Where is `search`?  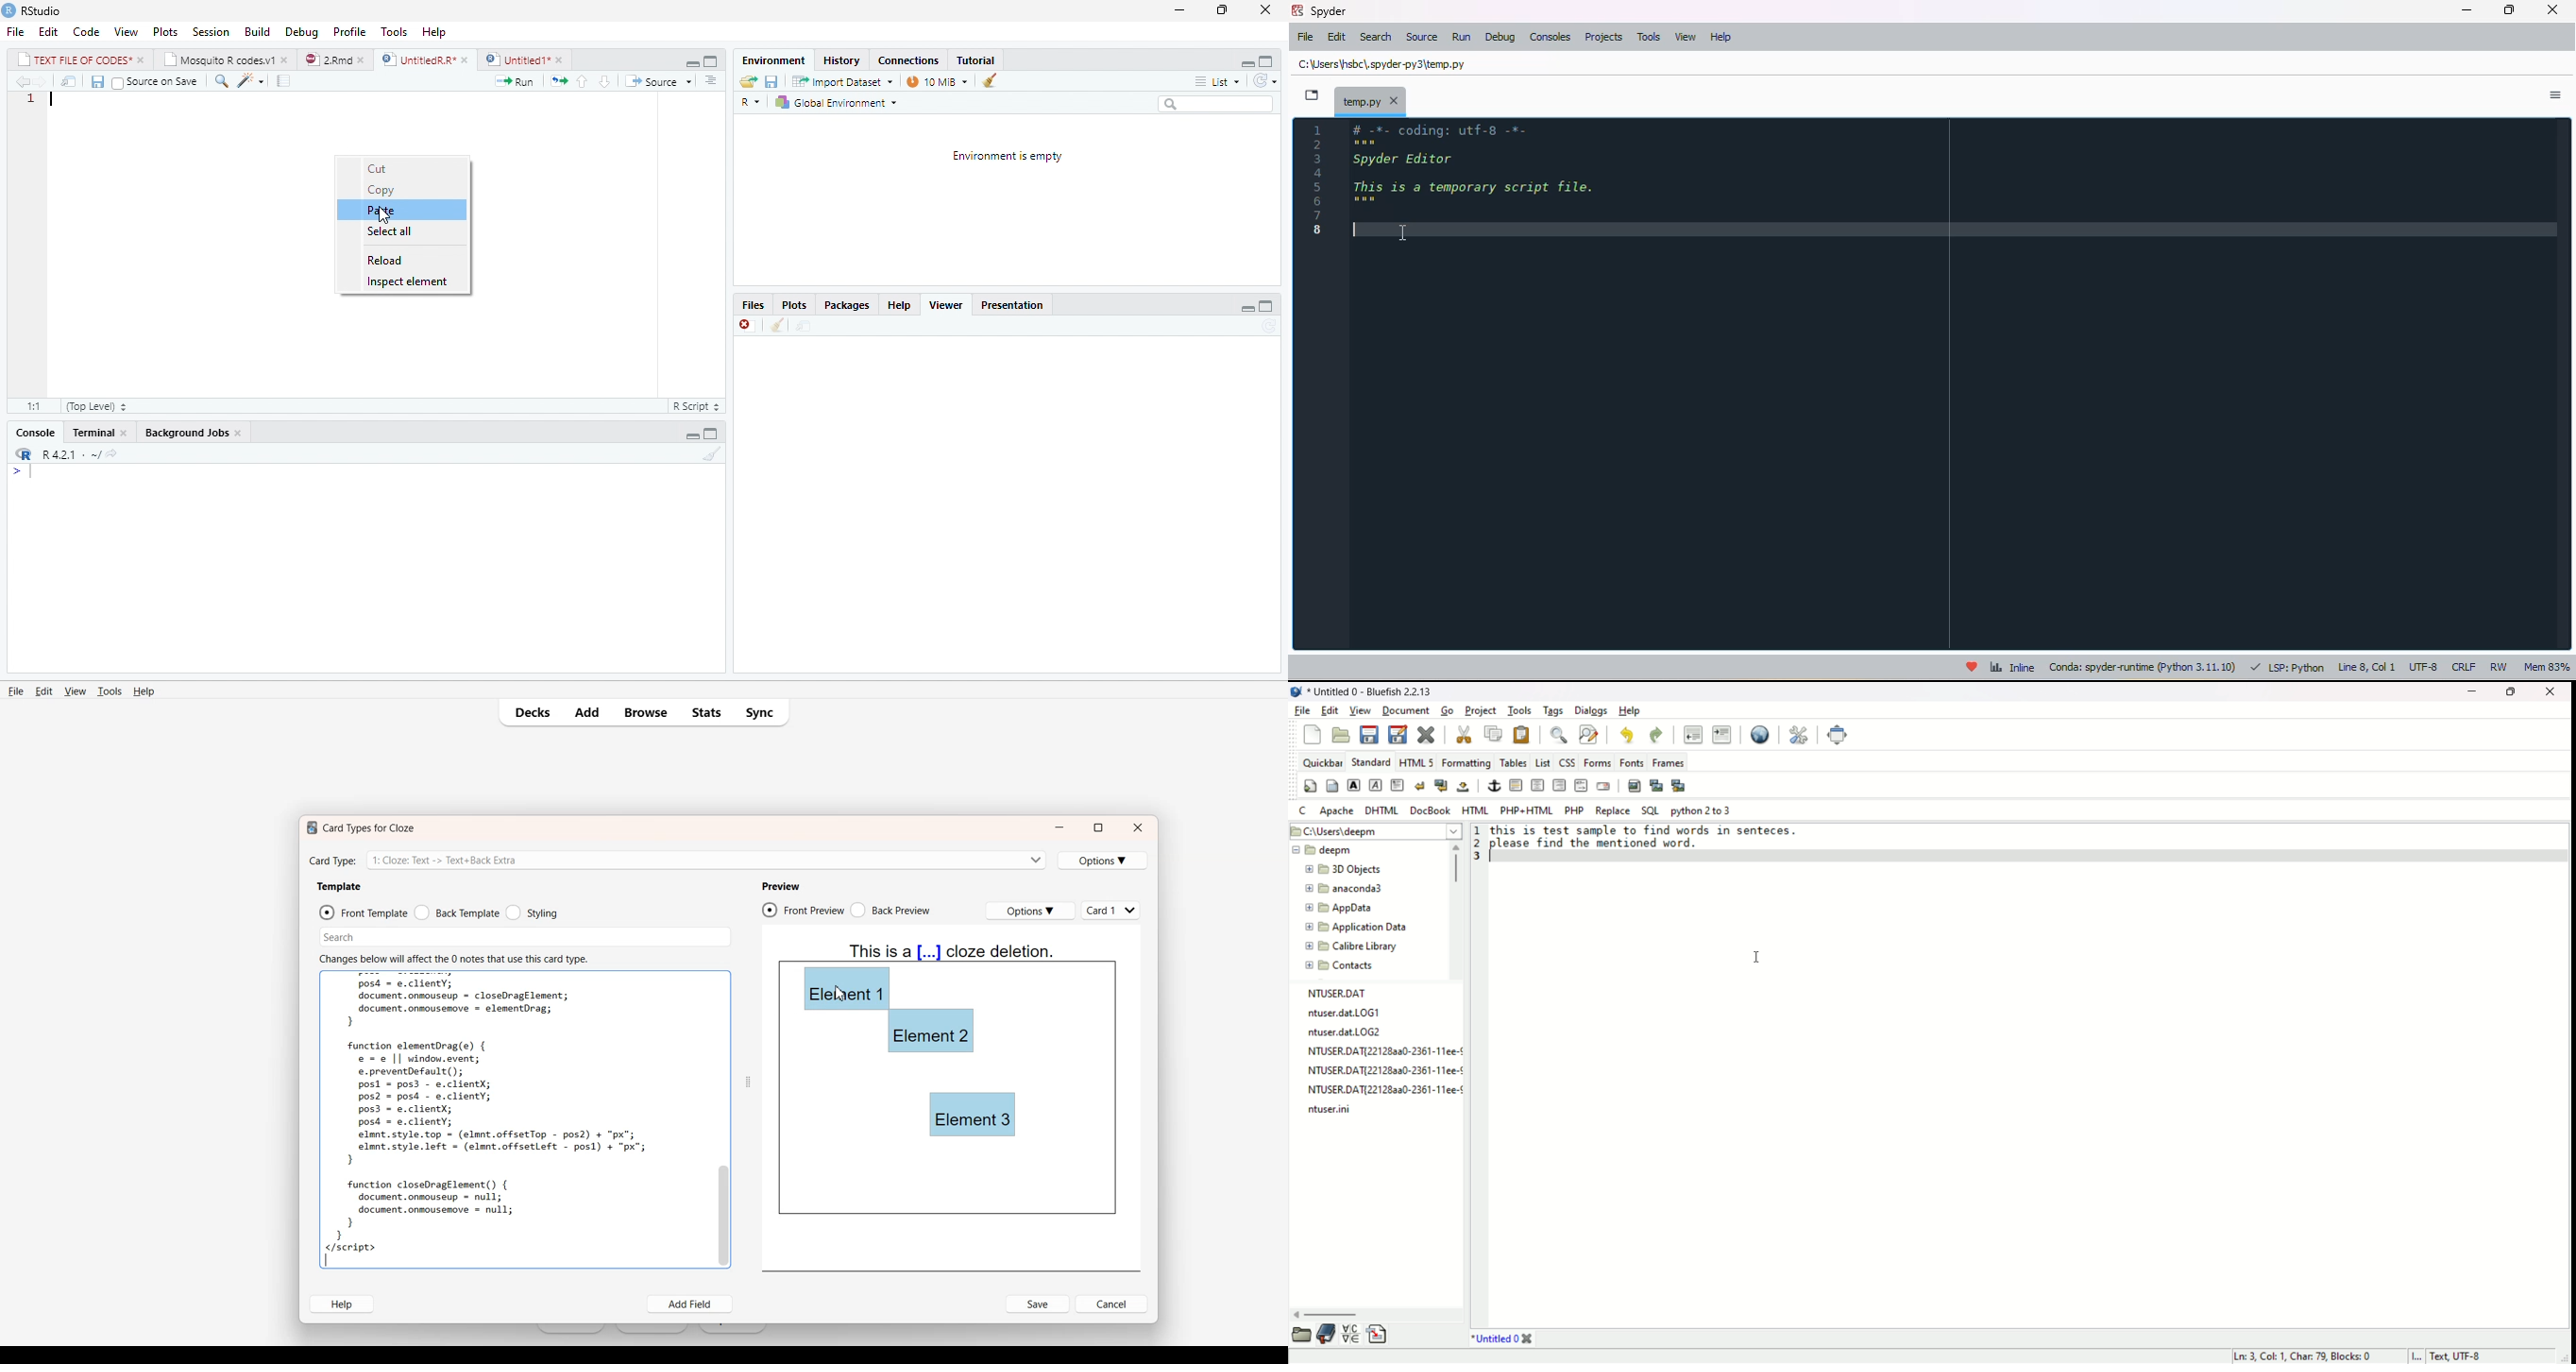
search is located at coordinates (1216, 103).